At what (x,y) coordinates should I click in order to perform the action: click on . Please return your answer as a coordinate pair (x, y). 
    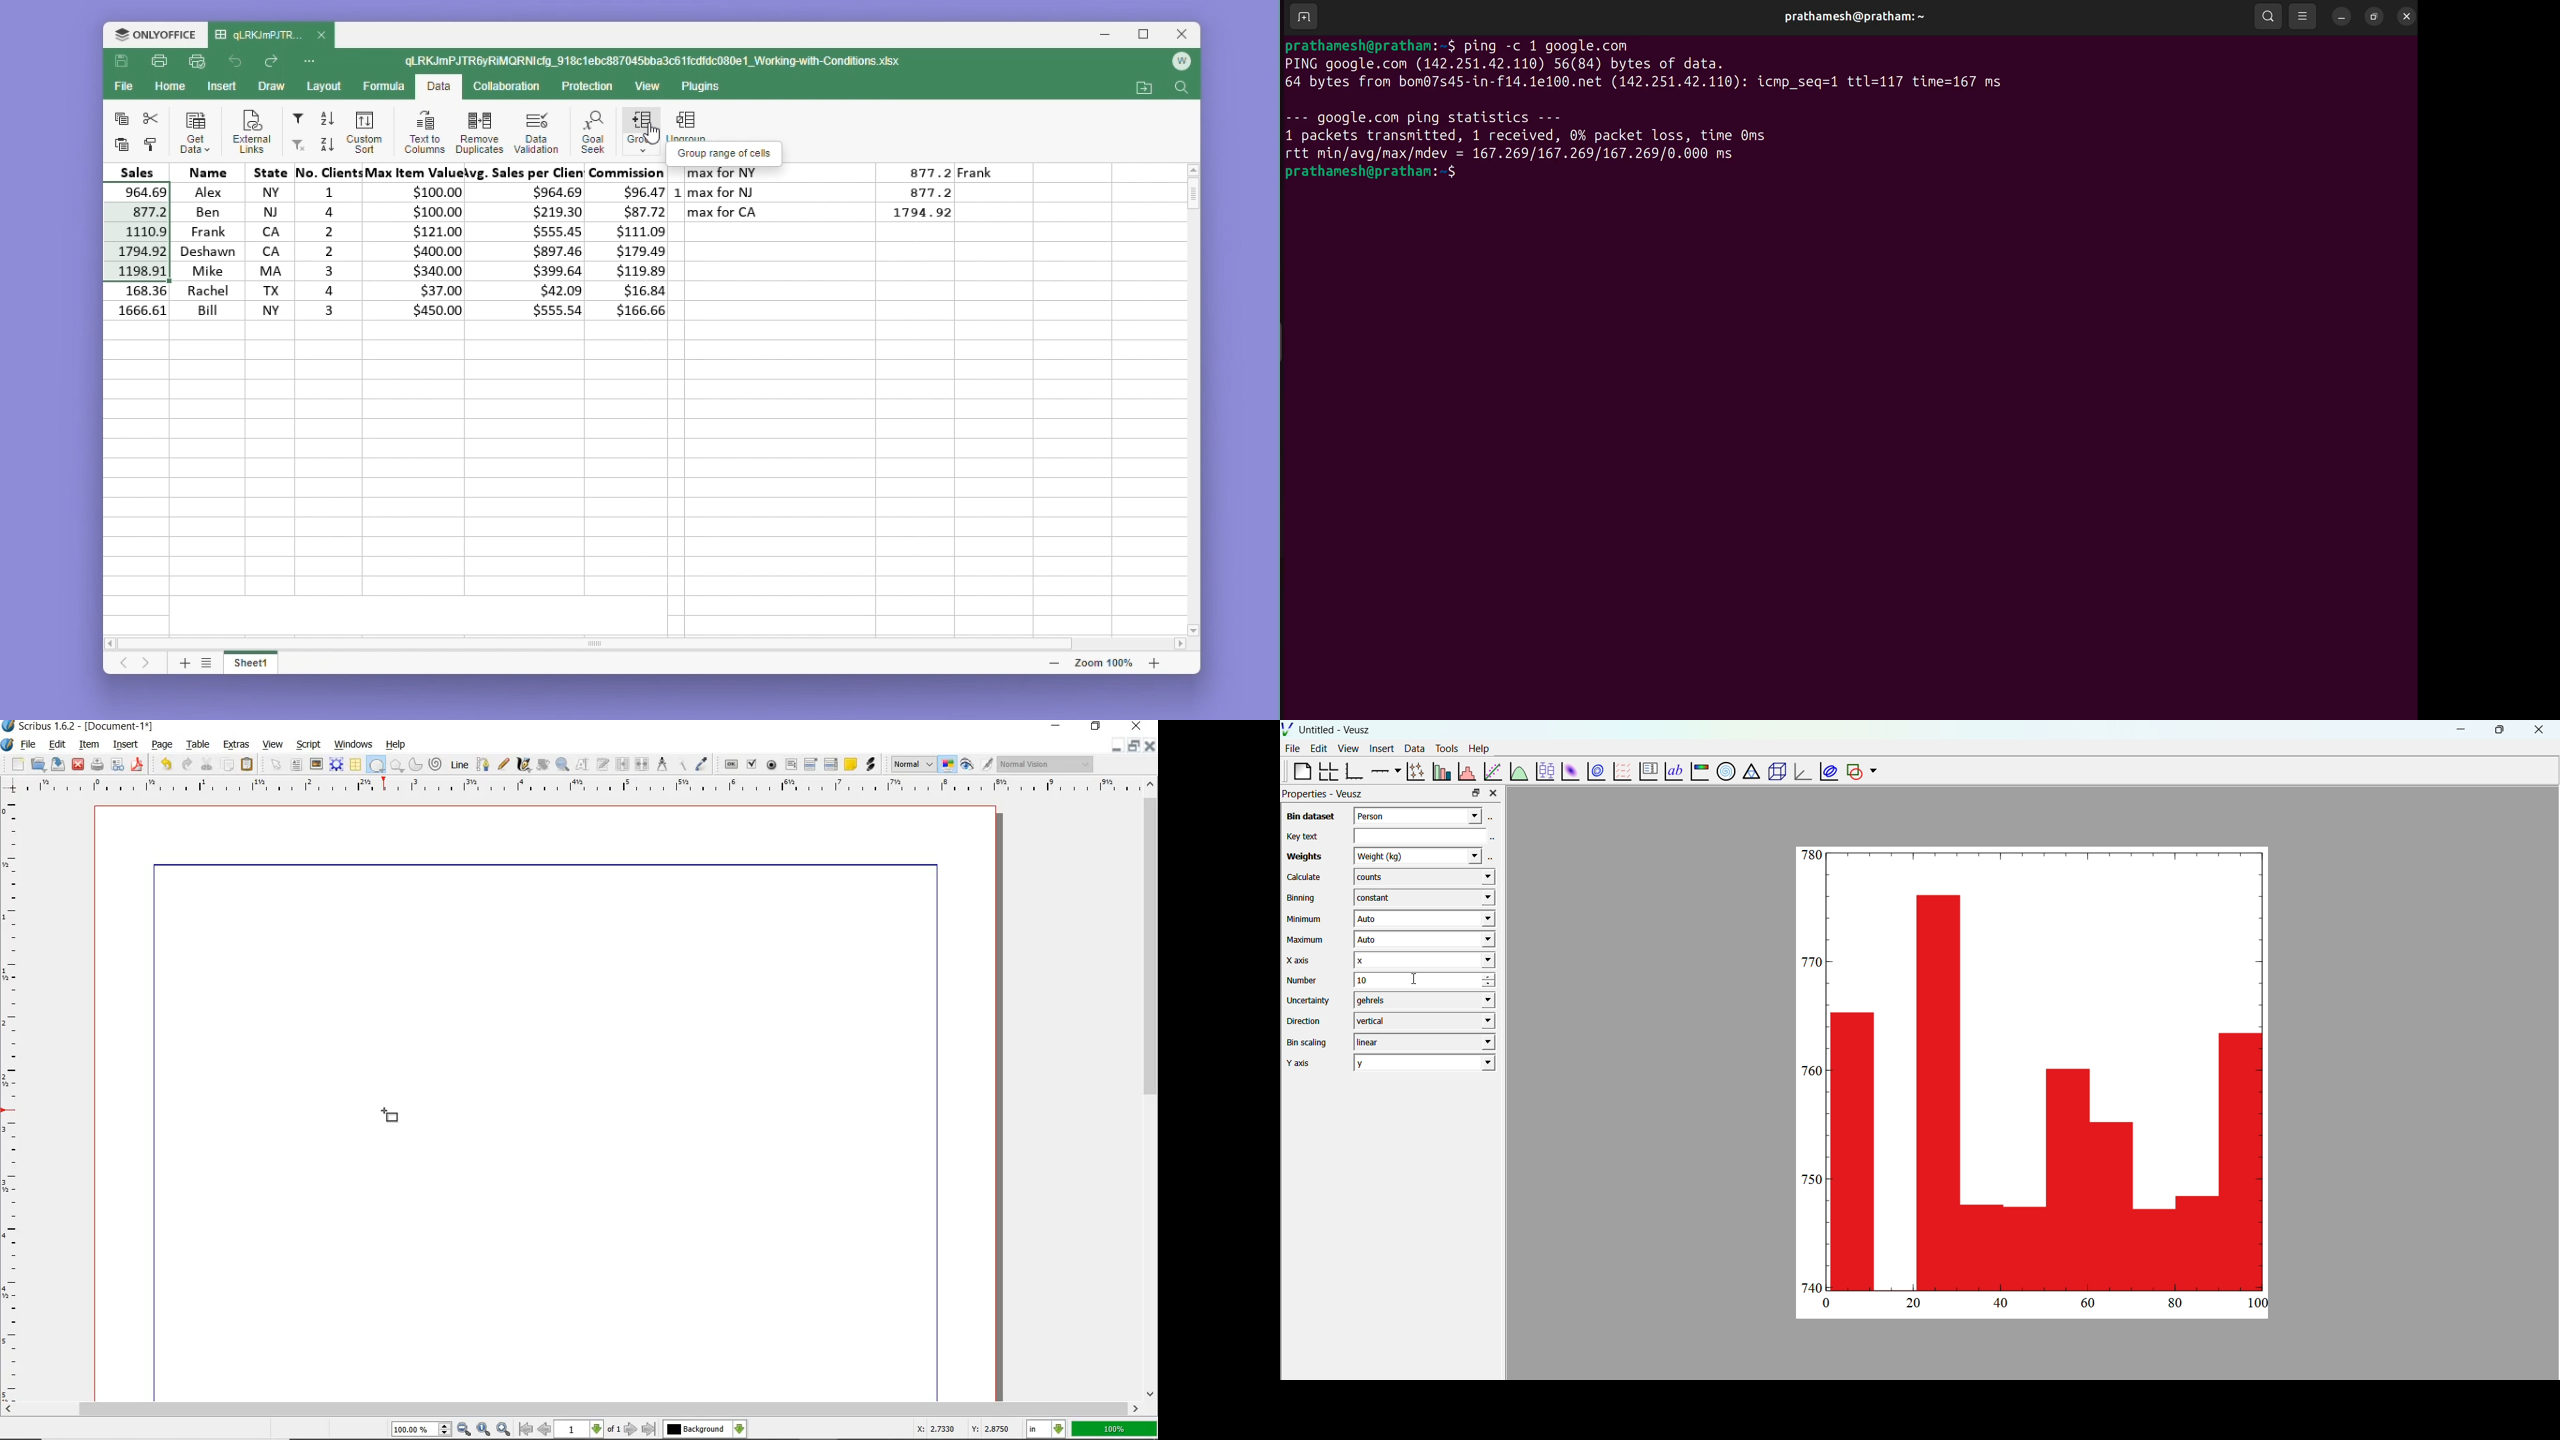
    Looking at the image, I should click on (647, 86).